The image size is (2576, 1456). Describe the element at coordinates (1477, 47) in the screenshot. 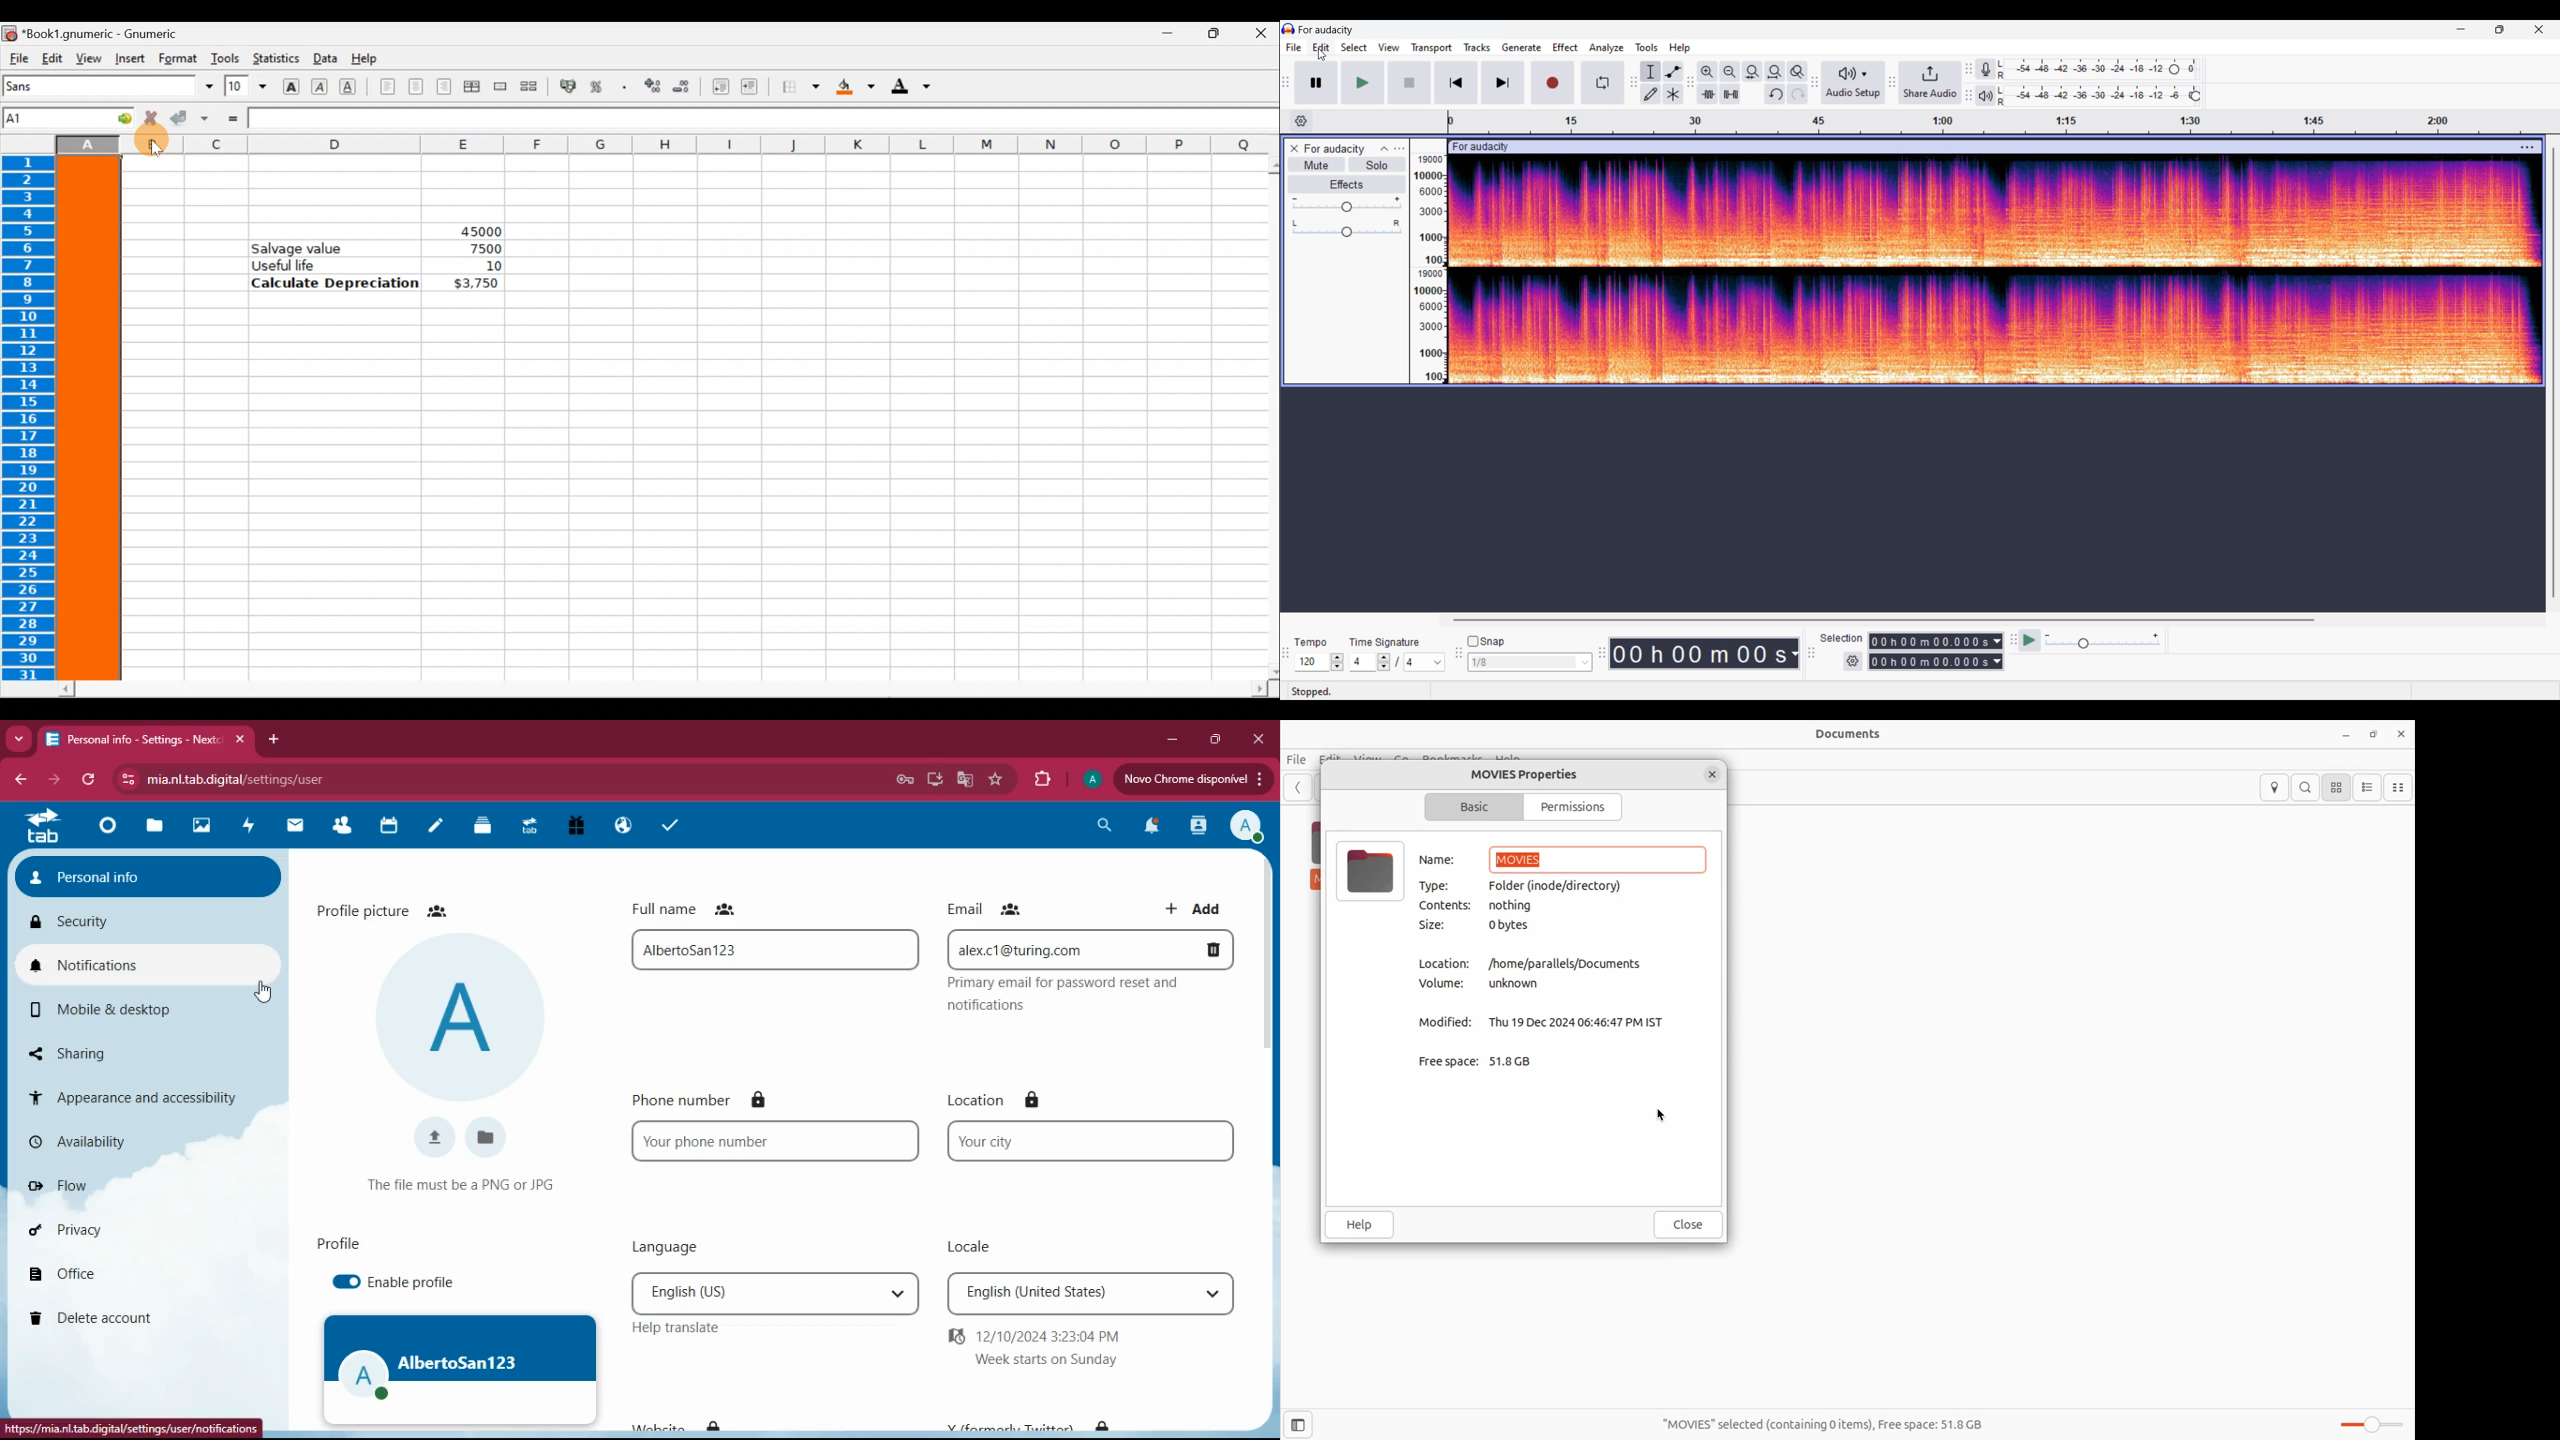

I see `Tracks menu` at that location.